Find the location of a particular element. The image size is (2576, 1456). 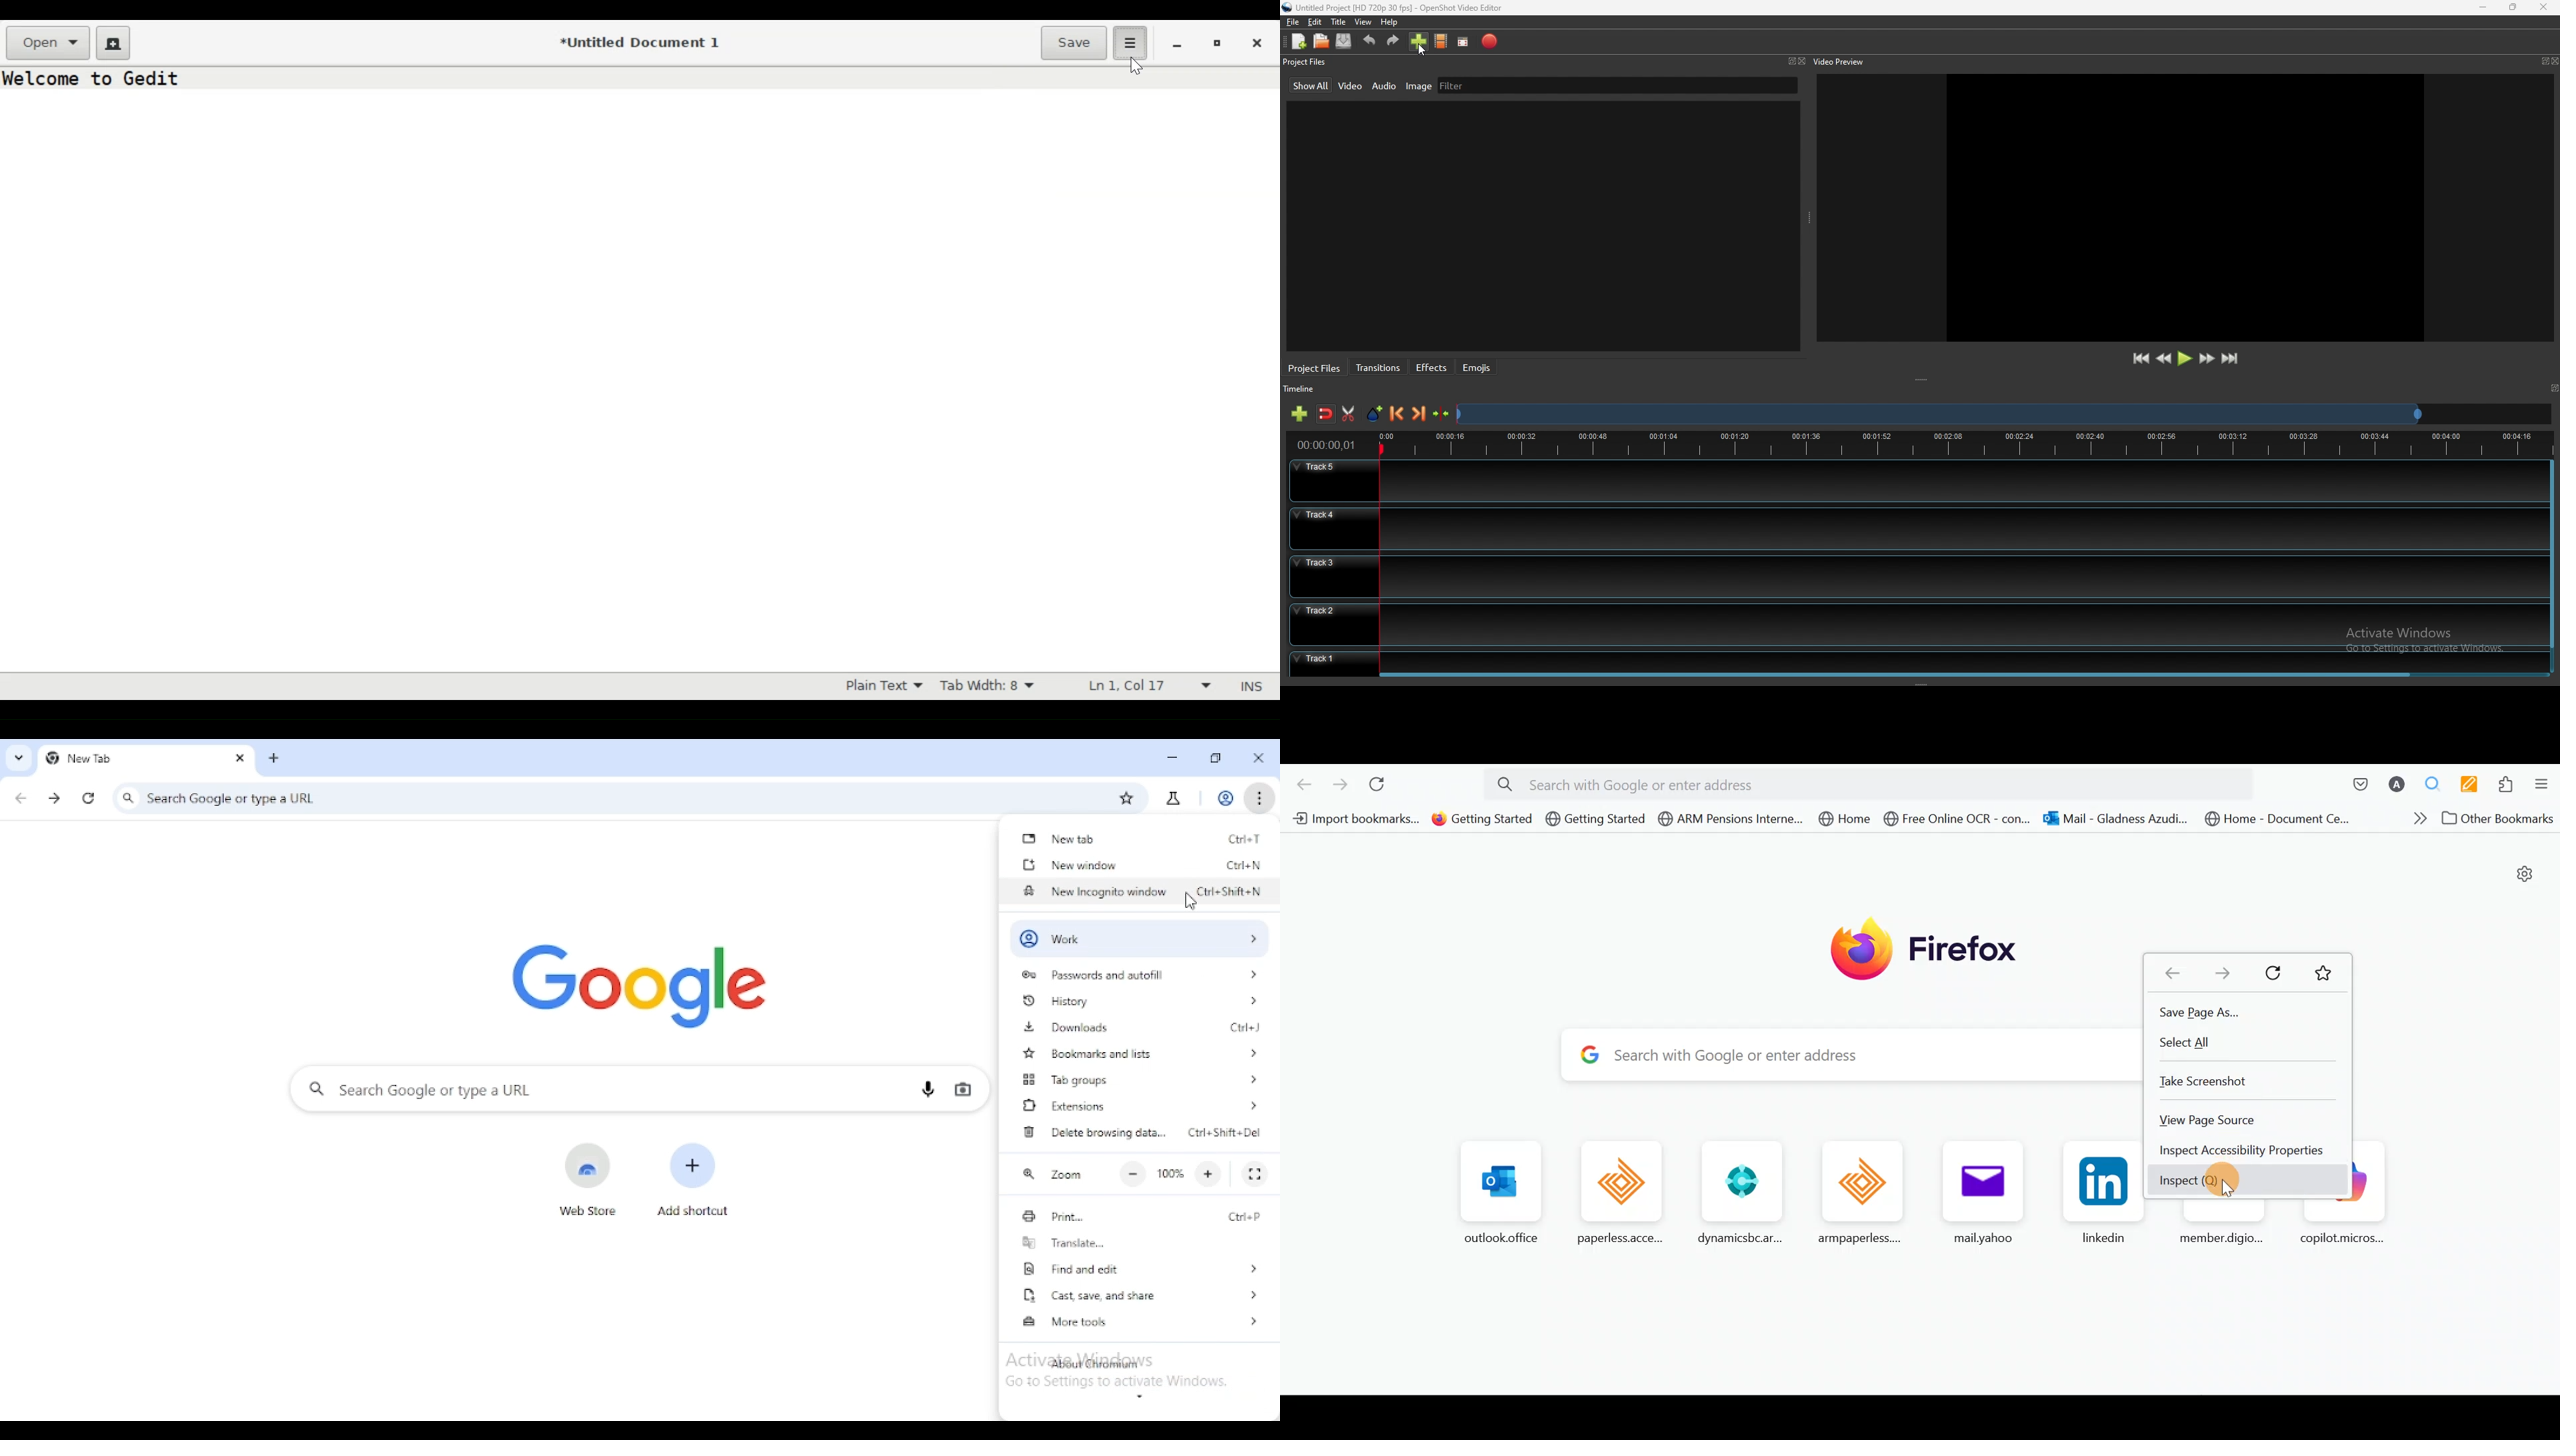

new incognito window is located at coordinates (1095, 891).